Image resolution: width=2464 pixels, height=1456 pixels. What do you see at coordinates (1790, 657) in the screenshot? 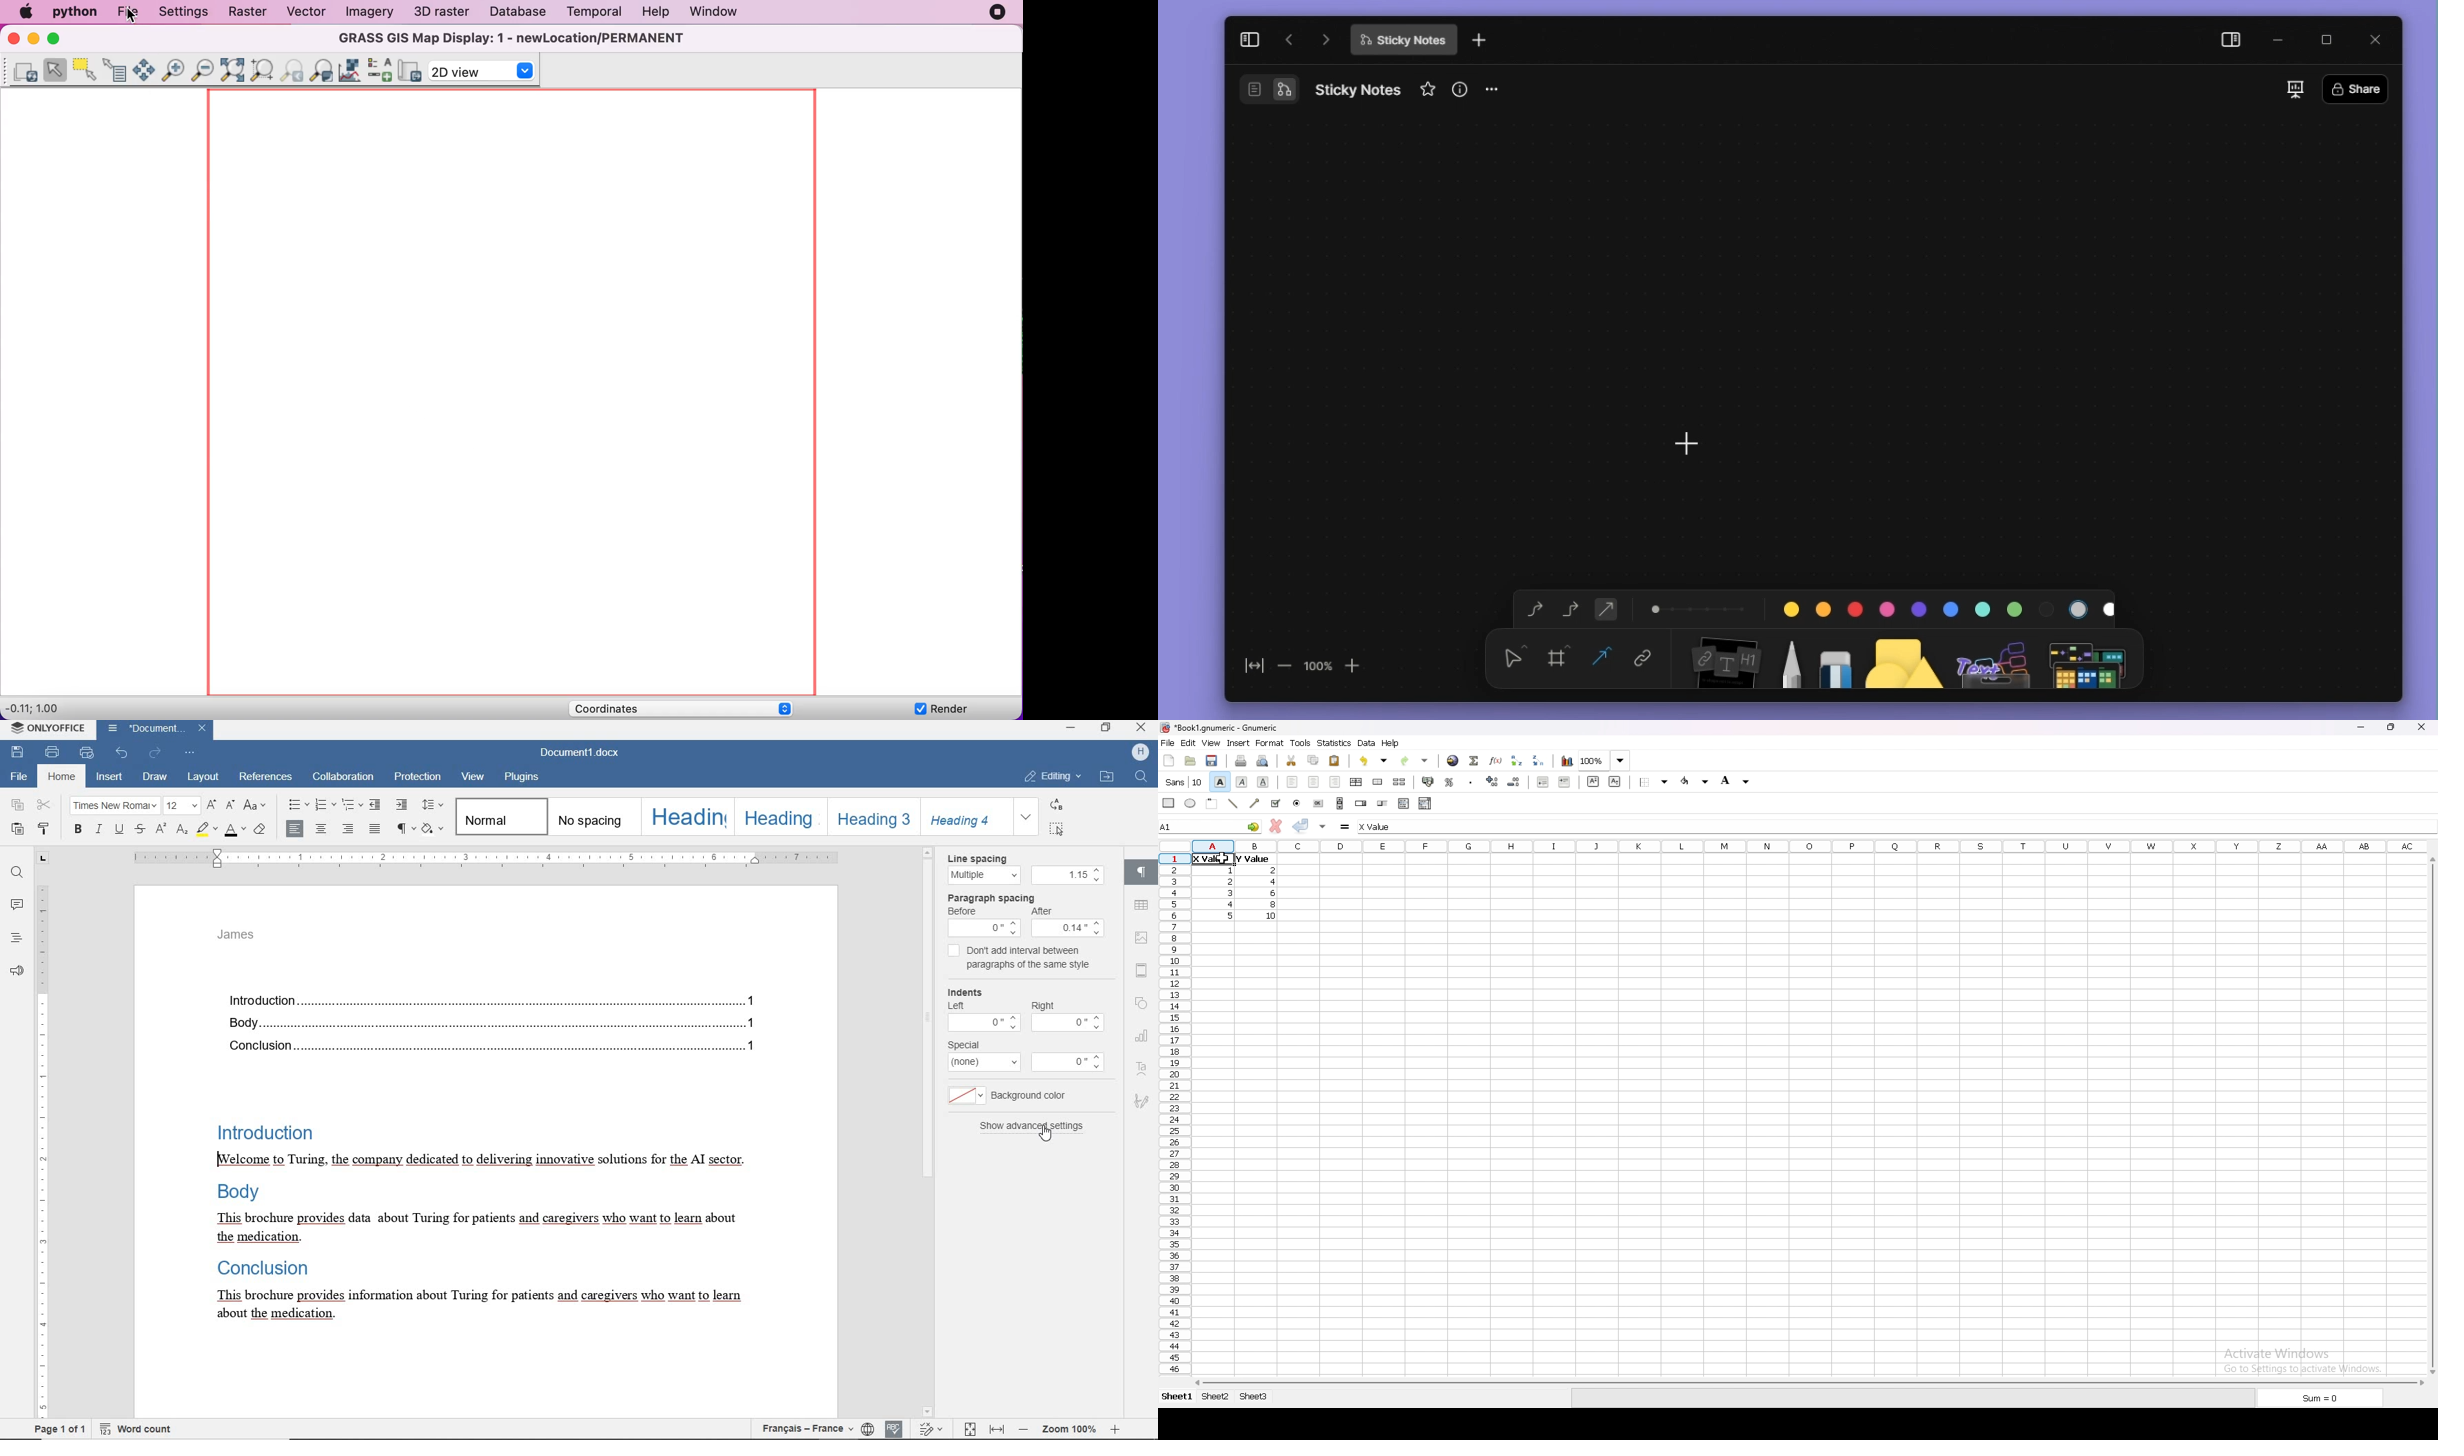
I see `pen` at bounding box center [1790, 657].